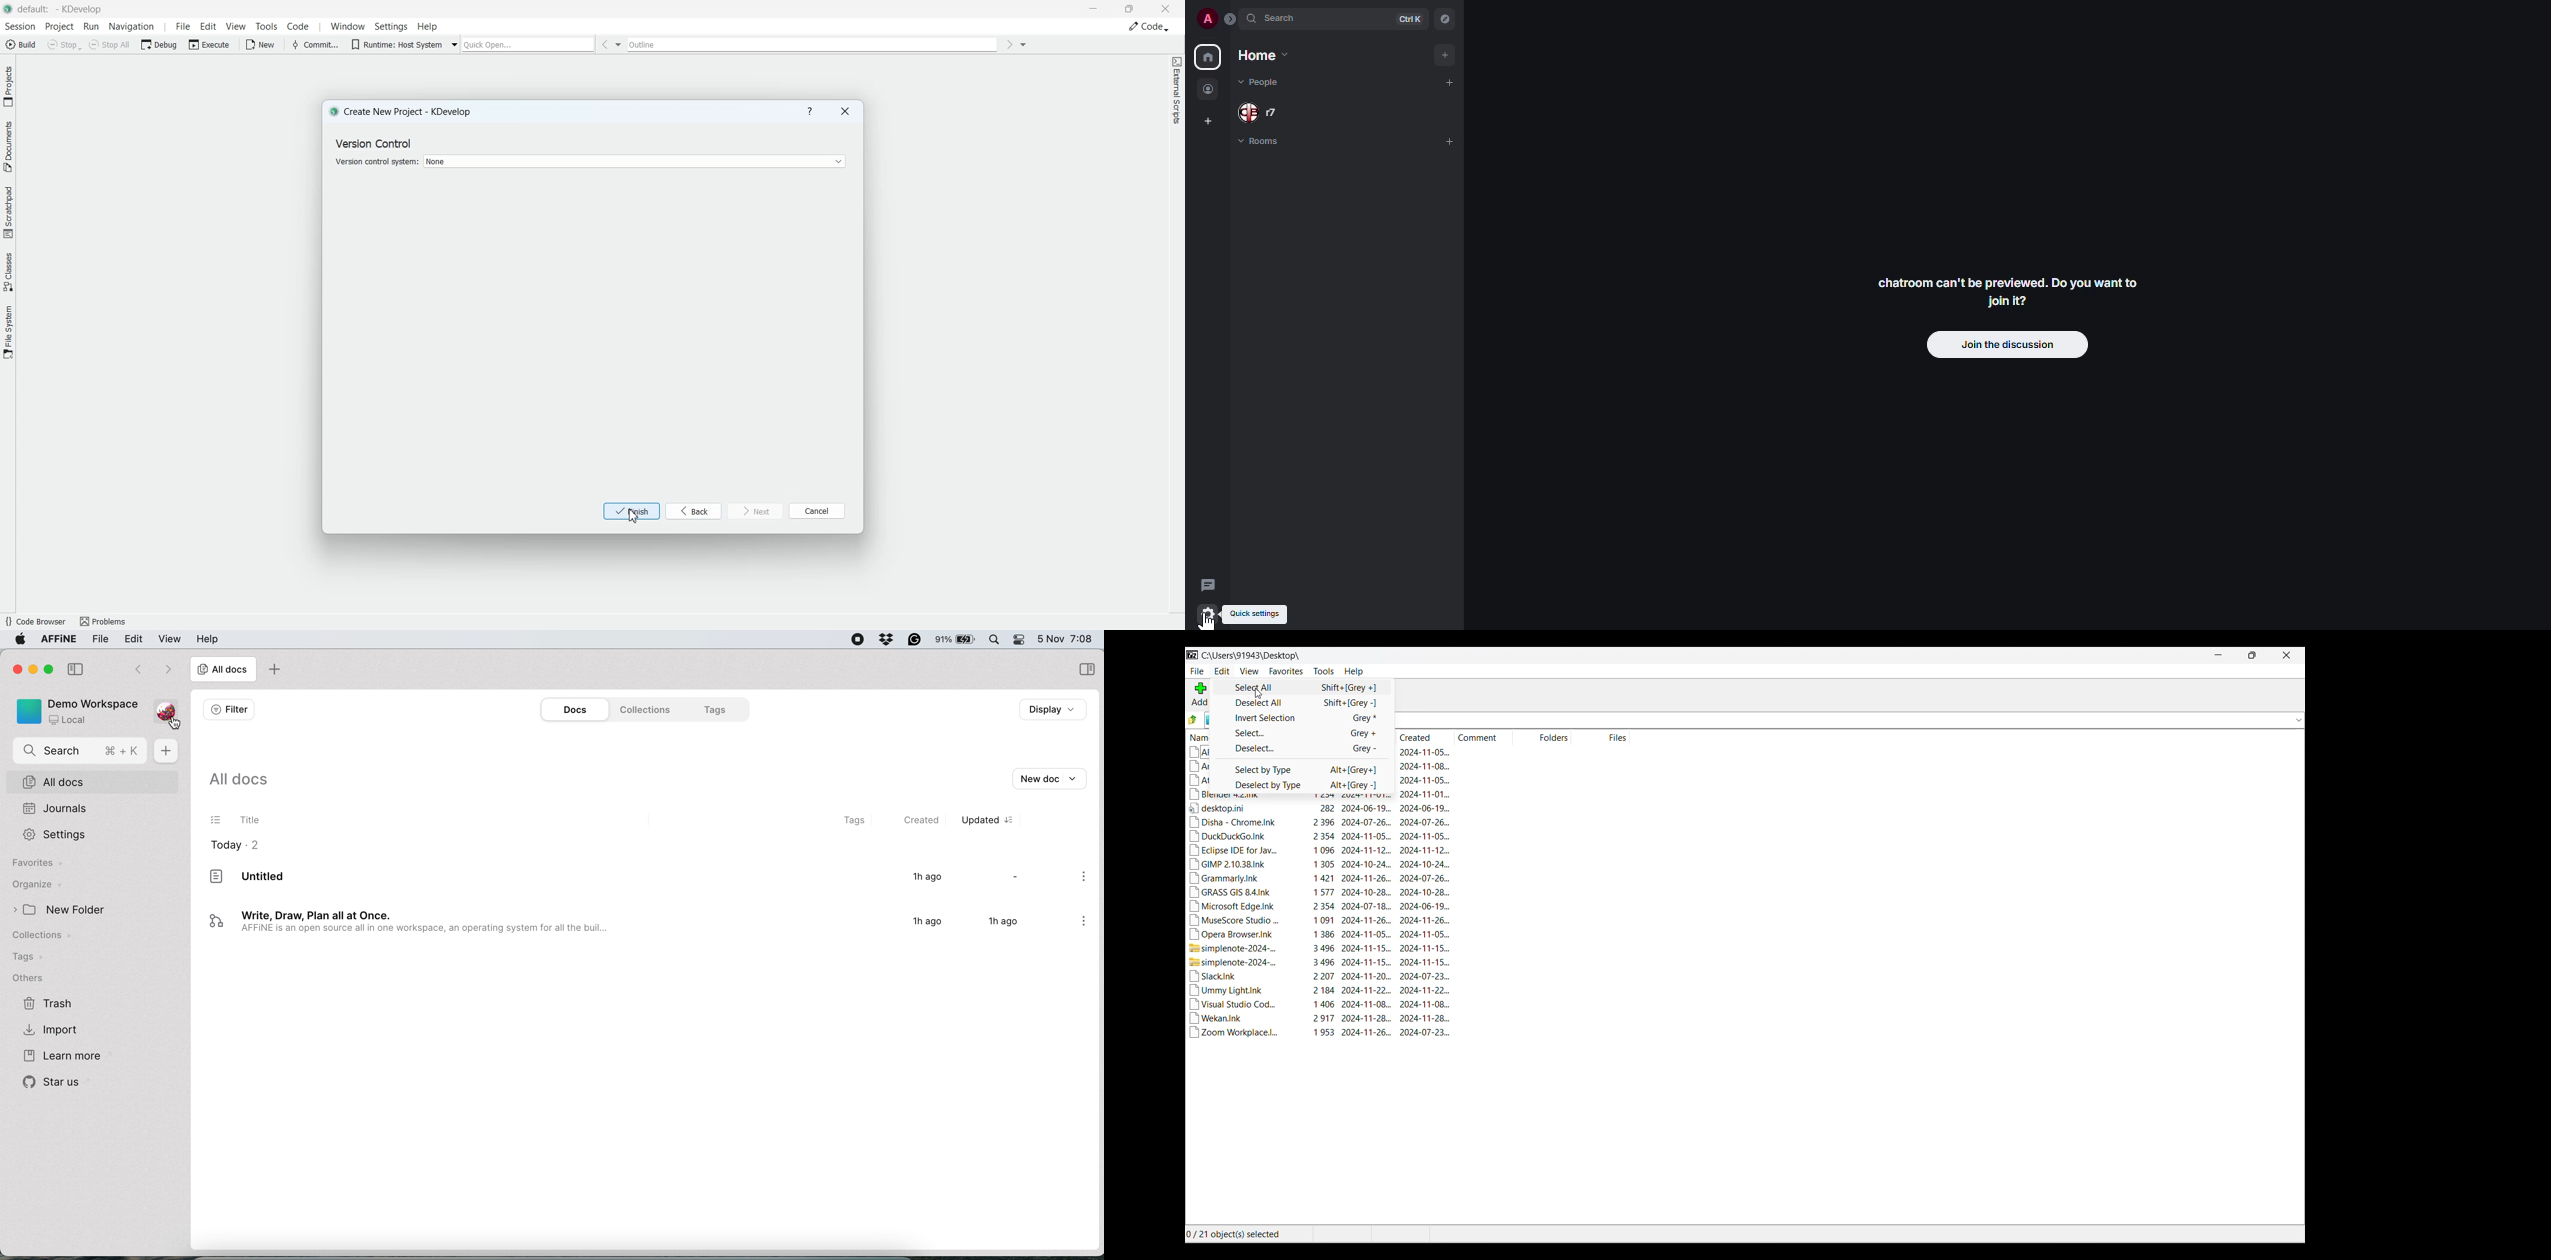  What do you see at coordinates (45, 670) in the screenshot?
I see `maximise` at bounding box center [45, 670].